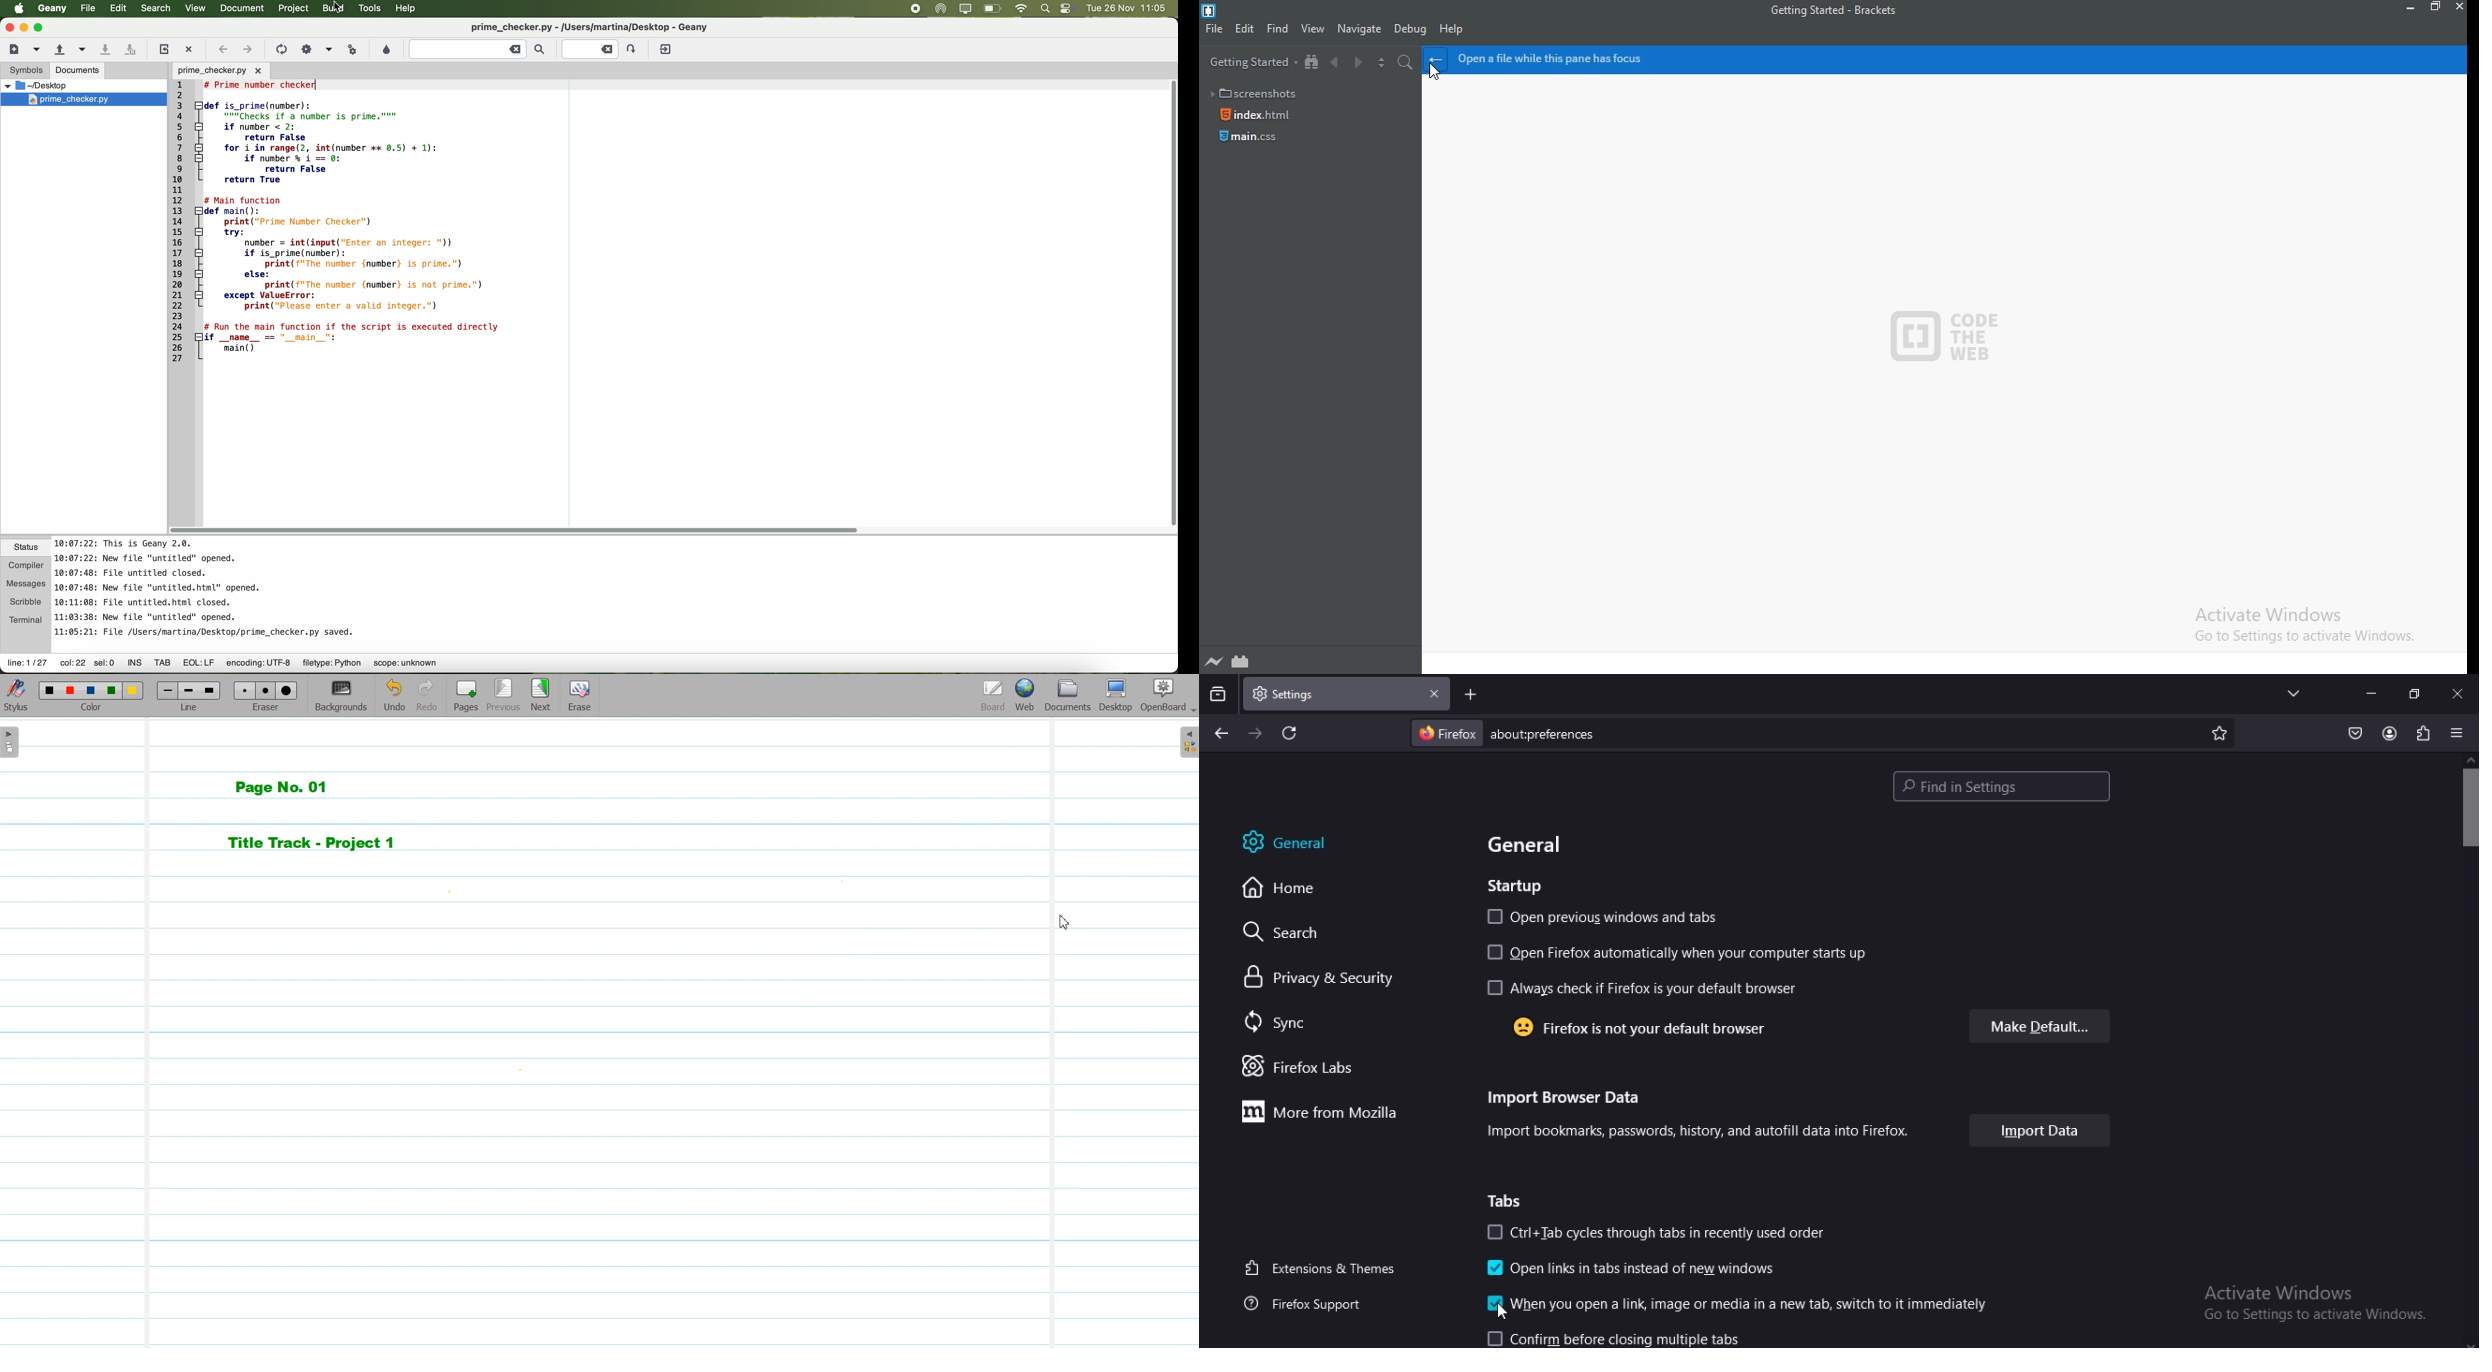  What do you see at coordinates (2457, 692) in the screenshot?
I see `close` at bounding box center [2457, 692].